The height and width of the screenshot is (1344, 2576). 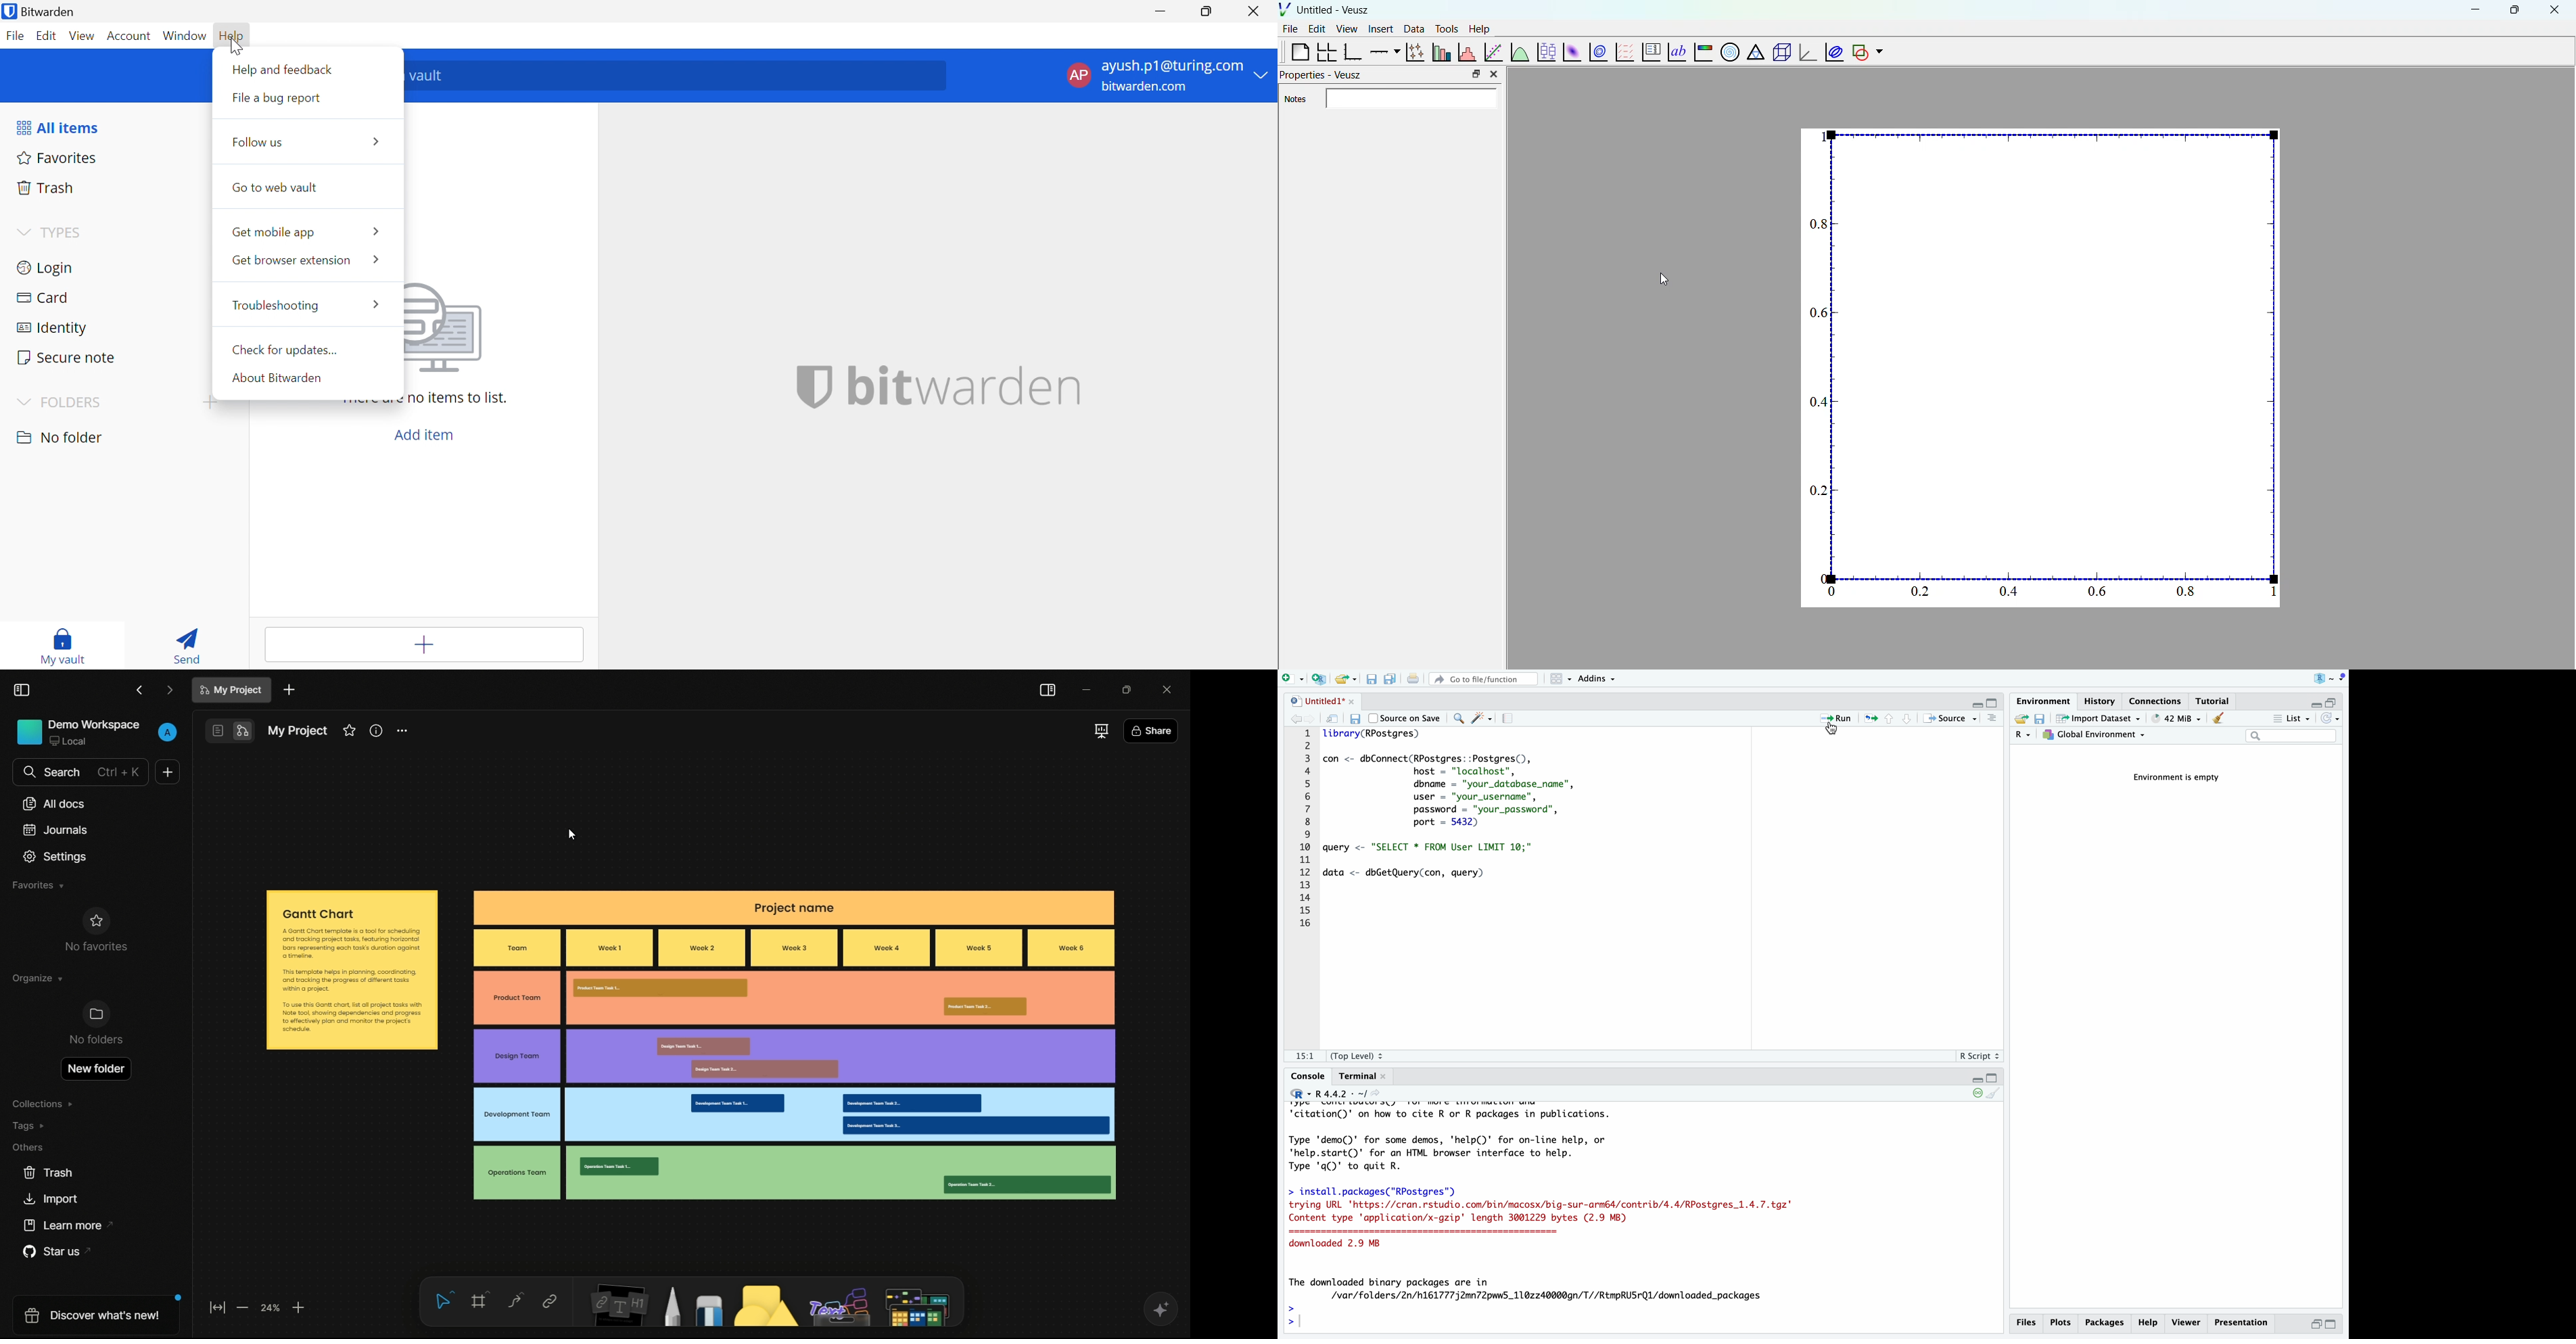 What do you see at coordinates (480, 1302) in the screenshot?
I see `frame` at bounding box center [480, 1302].